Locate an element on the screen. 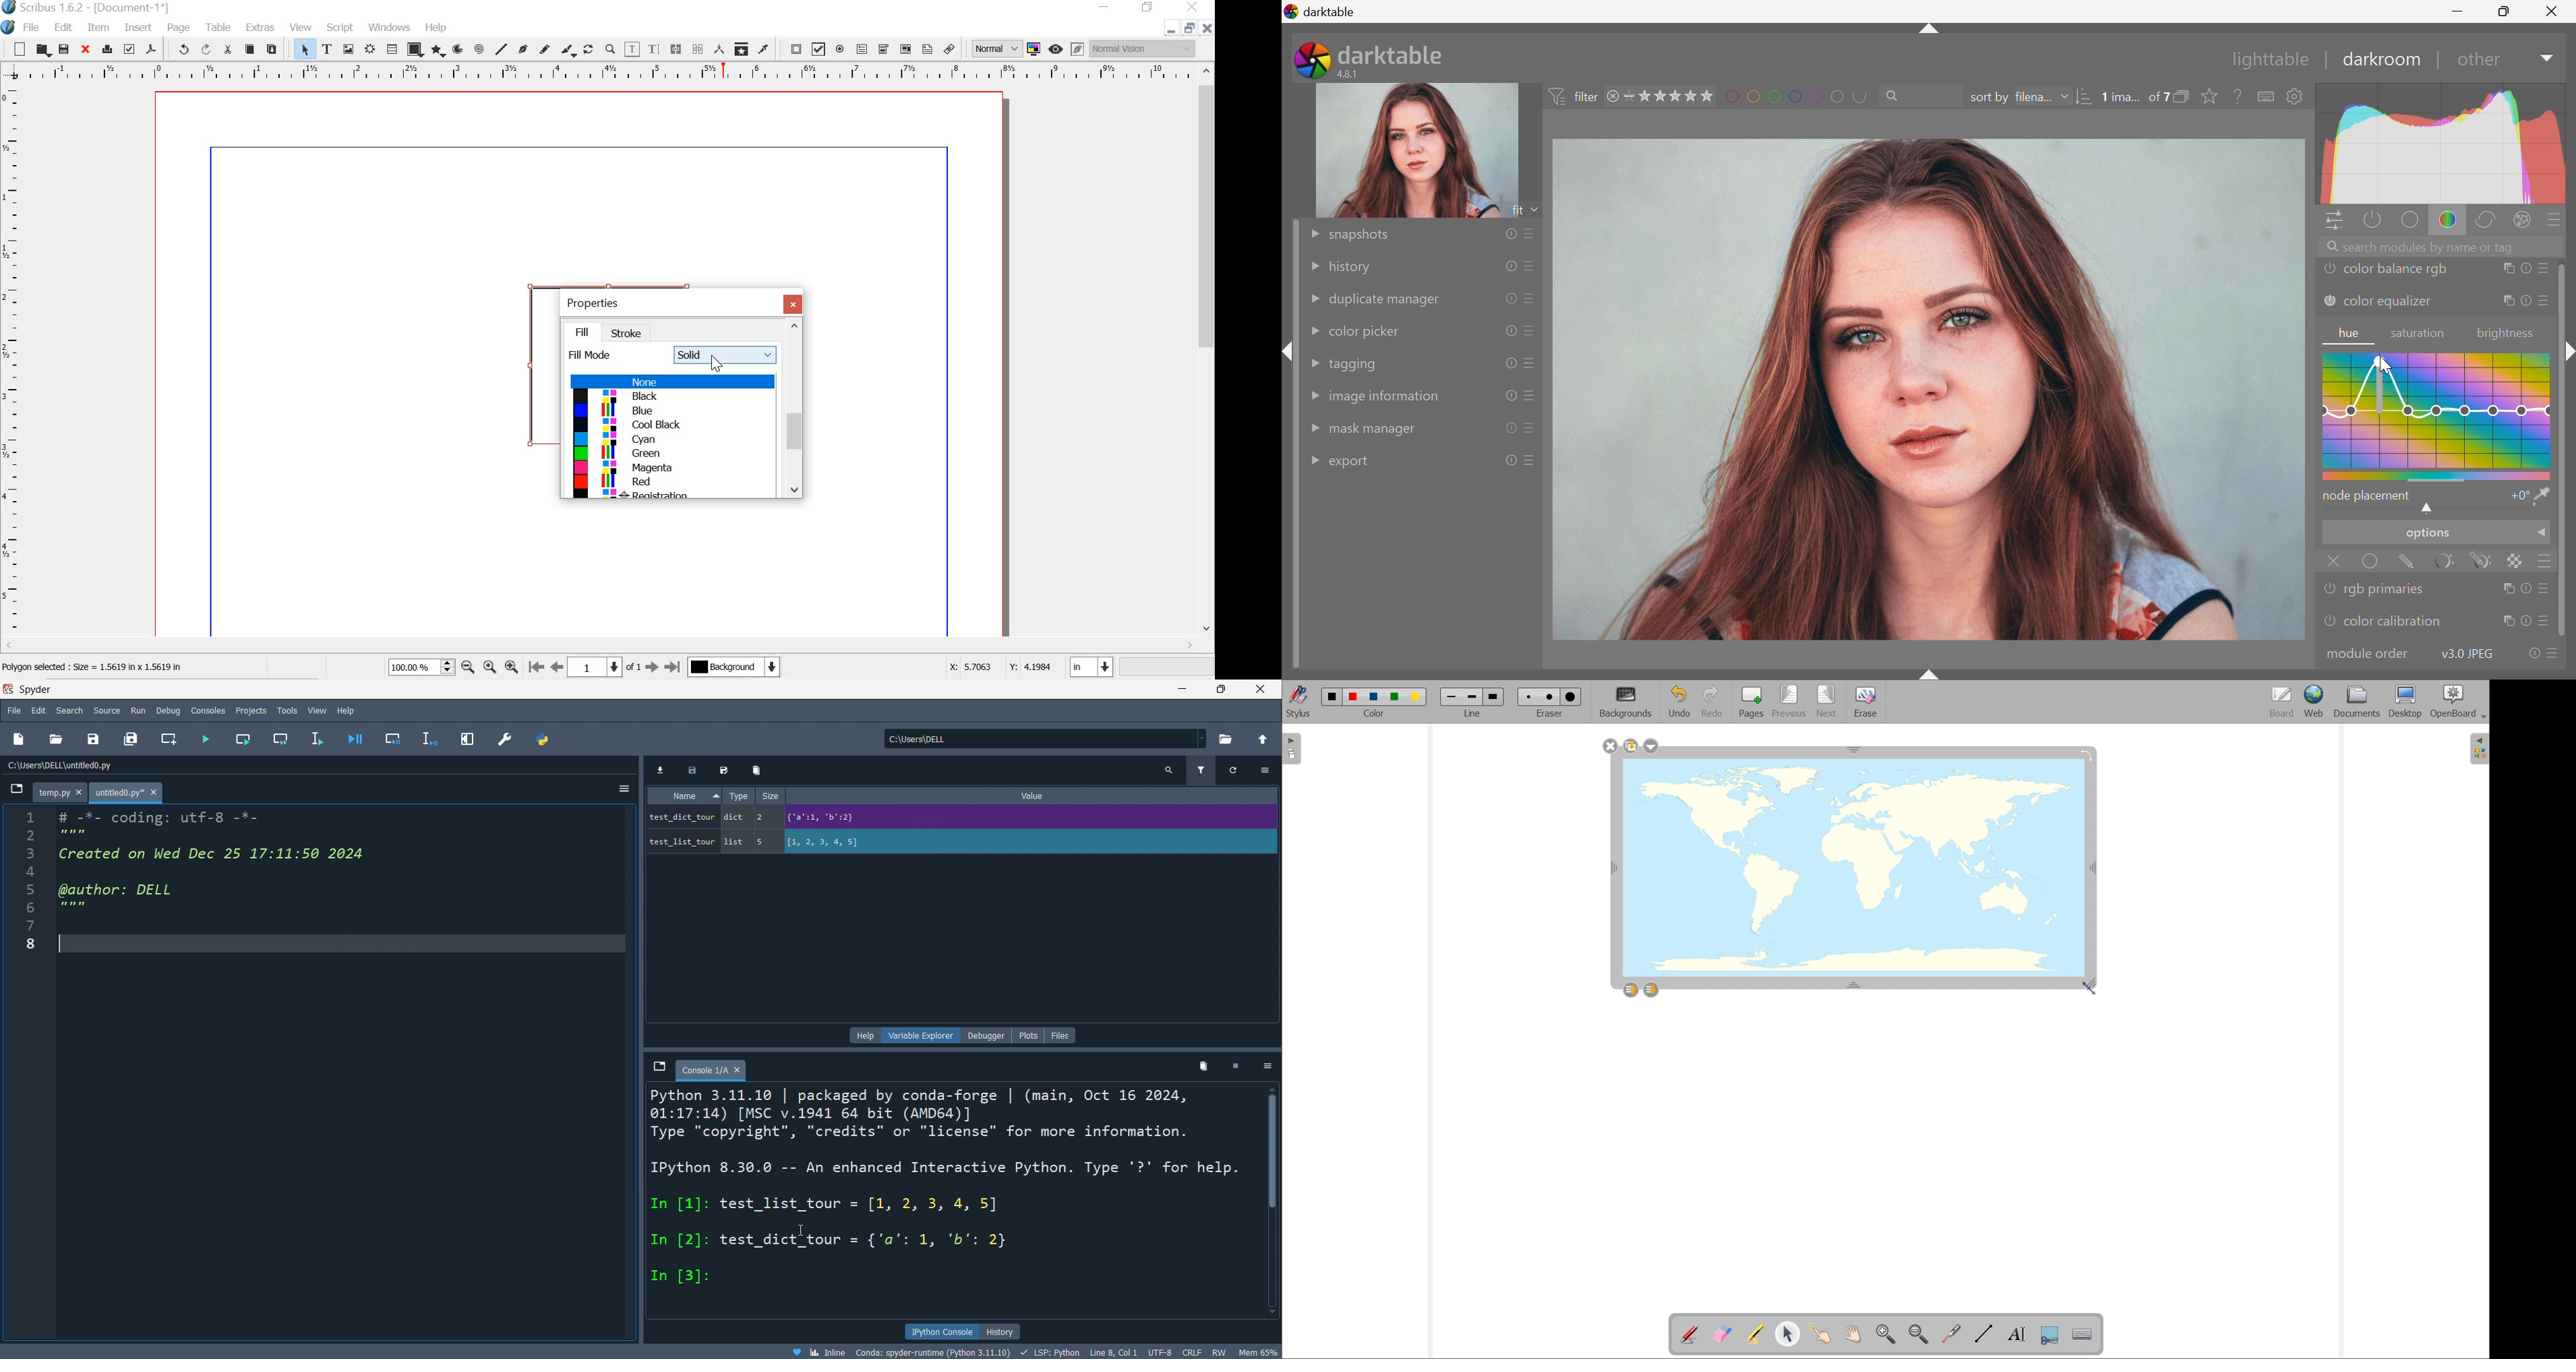 Image resolution: width=2576 pixels, height=1372 pixels. multiple instance actions is located at coordinates (2507, 622).